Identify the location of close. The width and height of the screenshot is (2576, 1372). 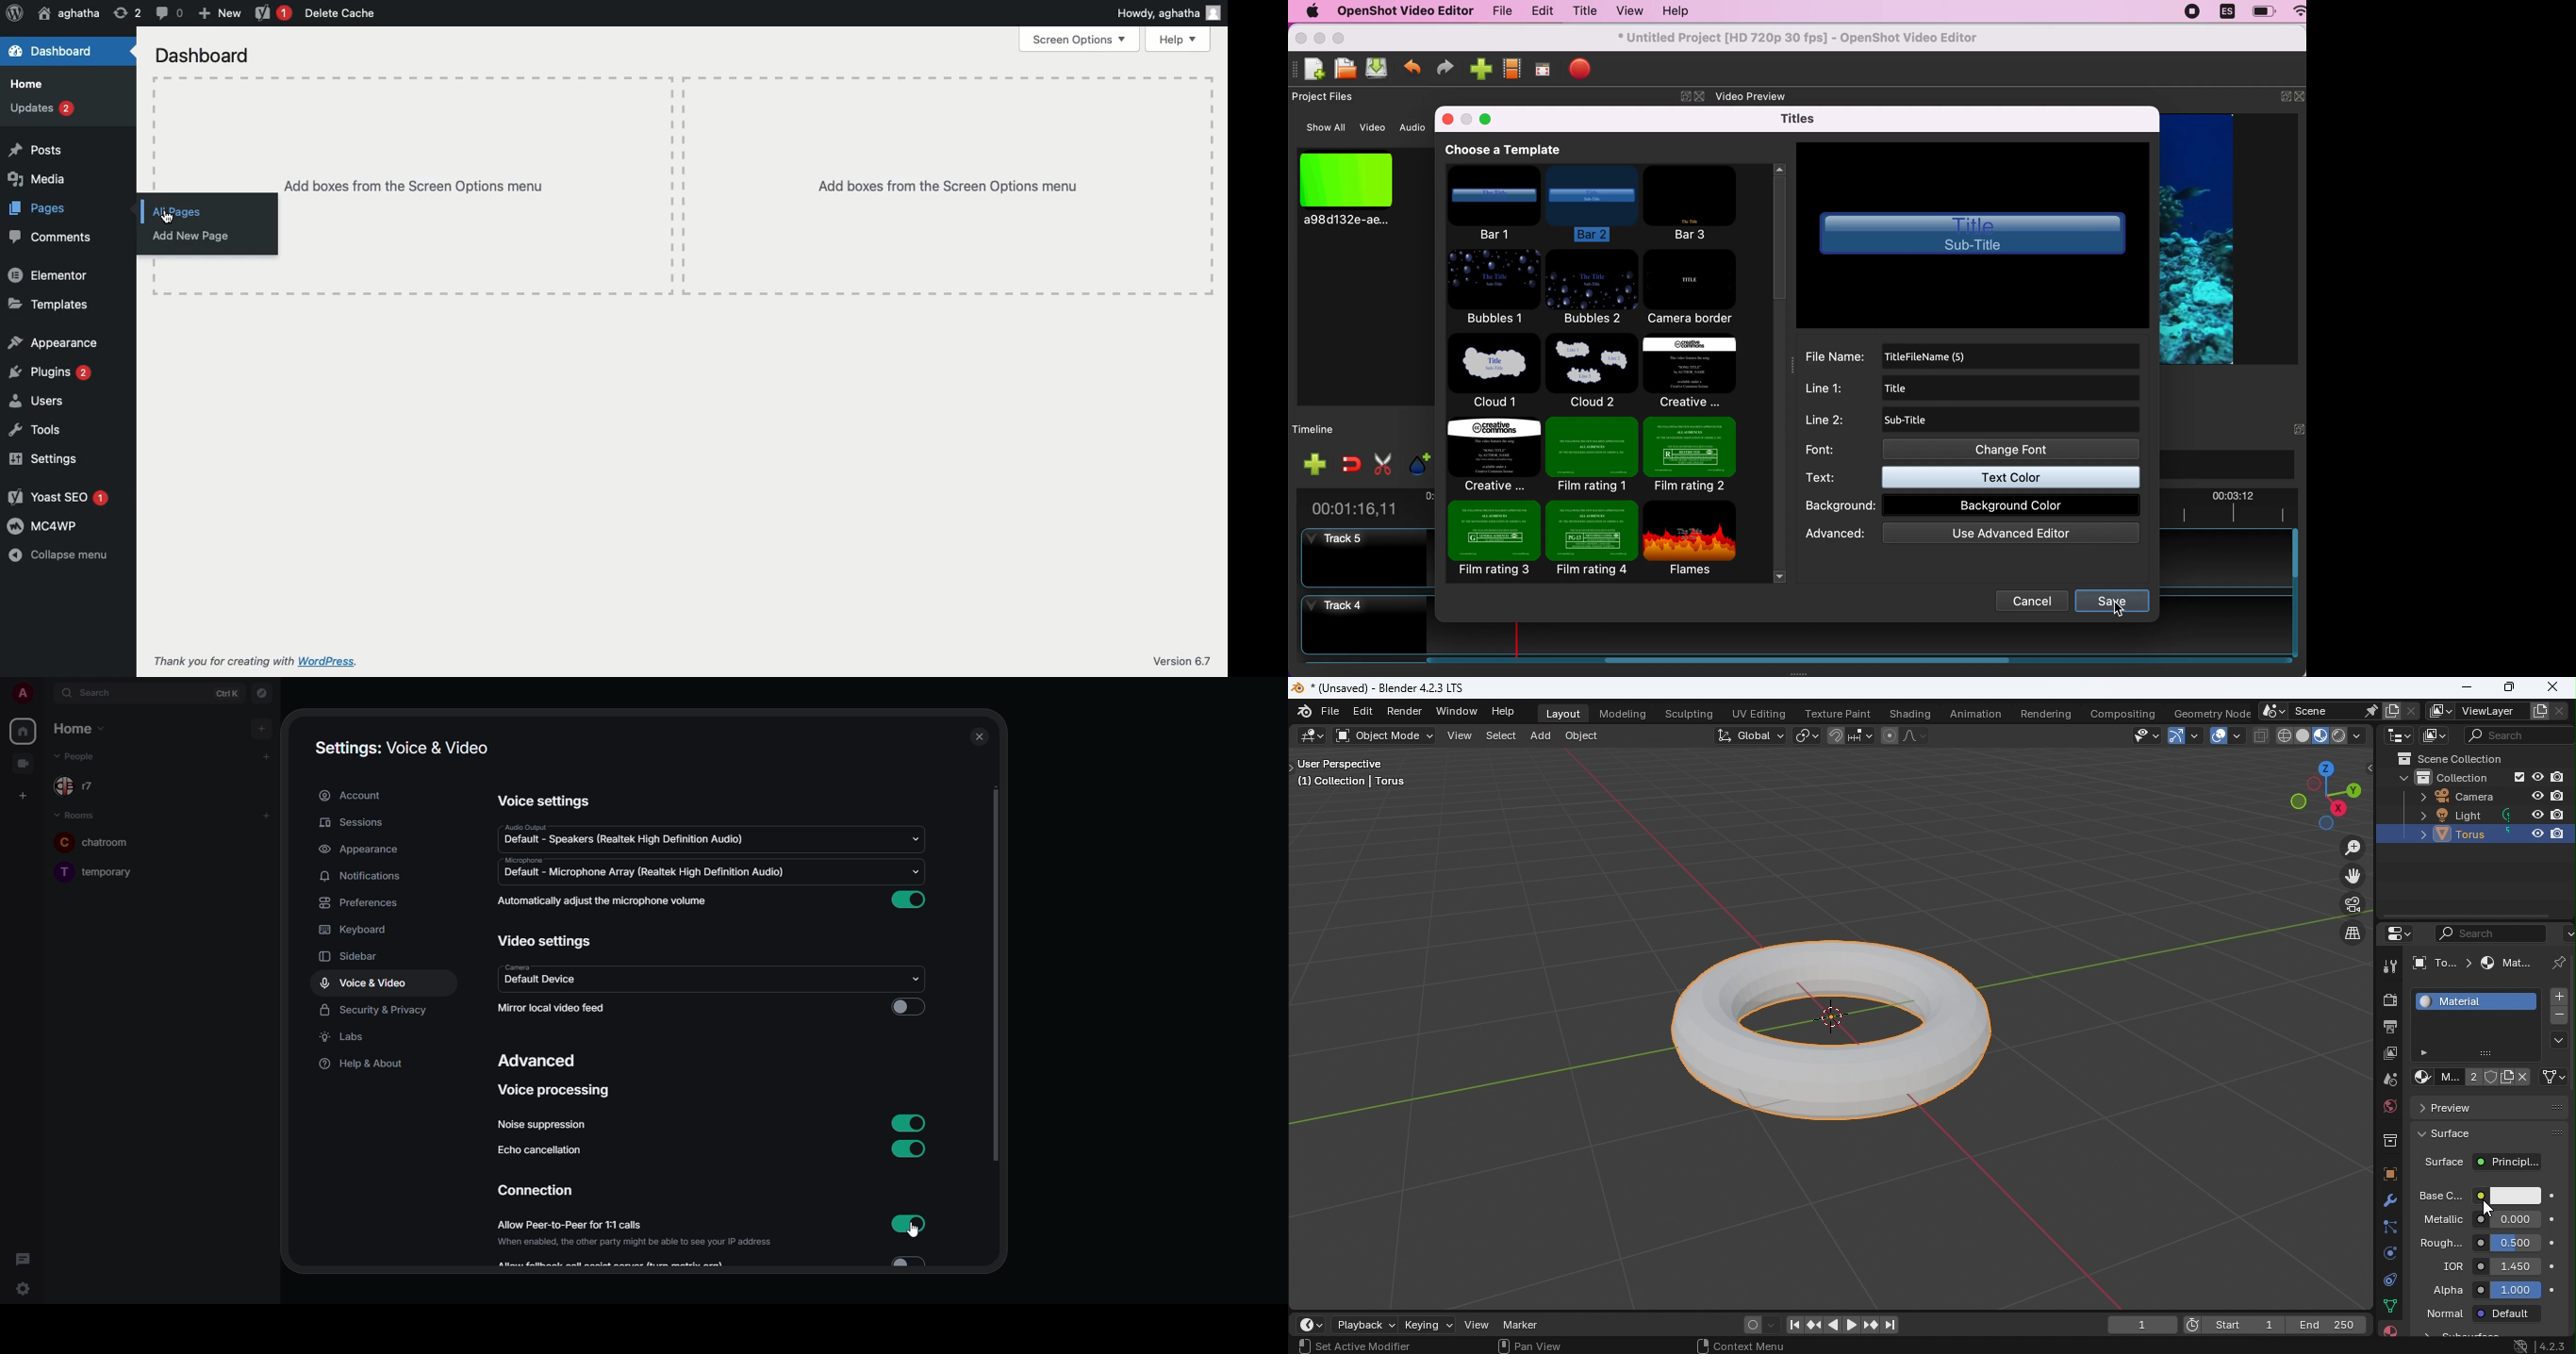
(1301, 37).